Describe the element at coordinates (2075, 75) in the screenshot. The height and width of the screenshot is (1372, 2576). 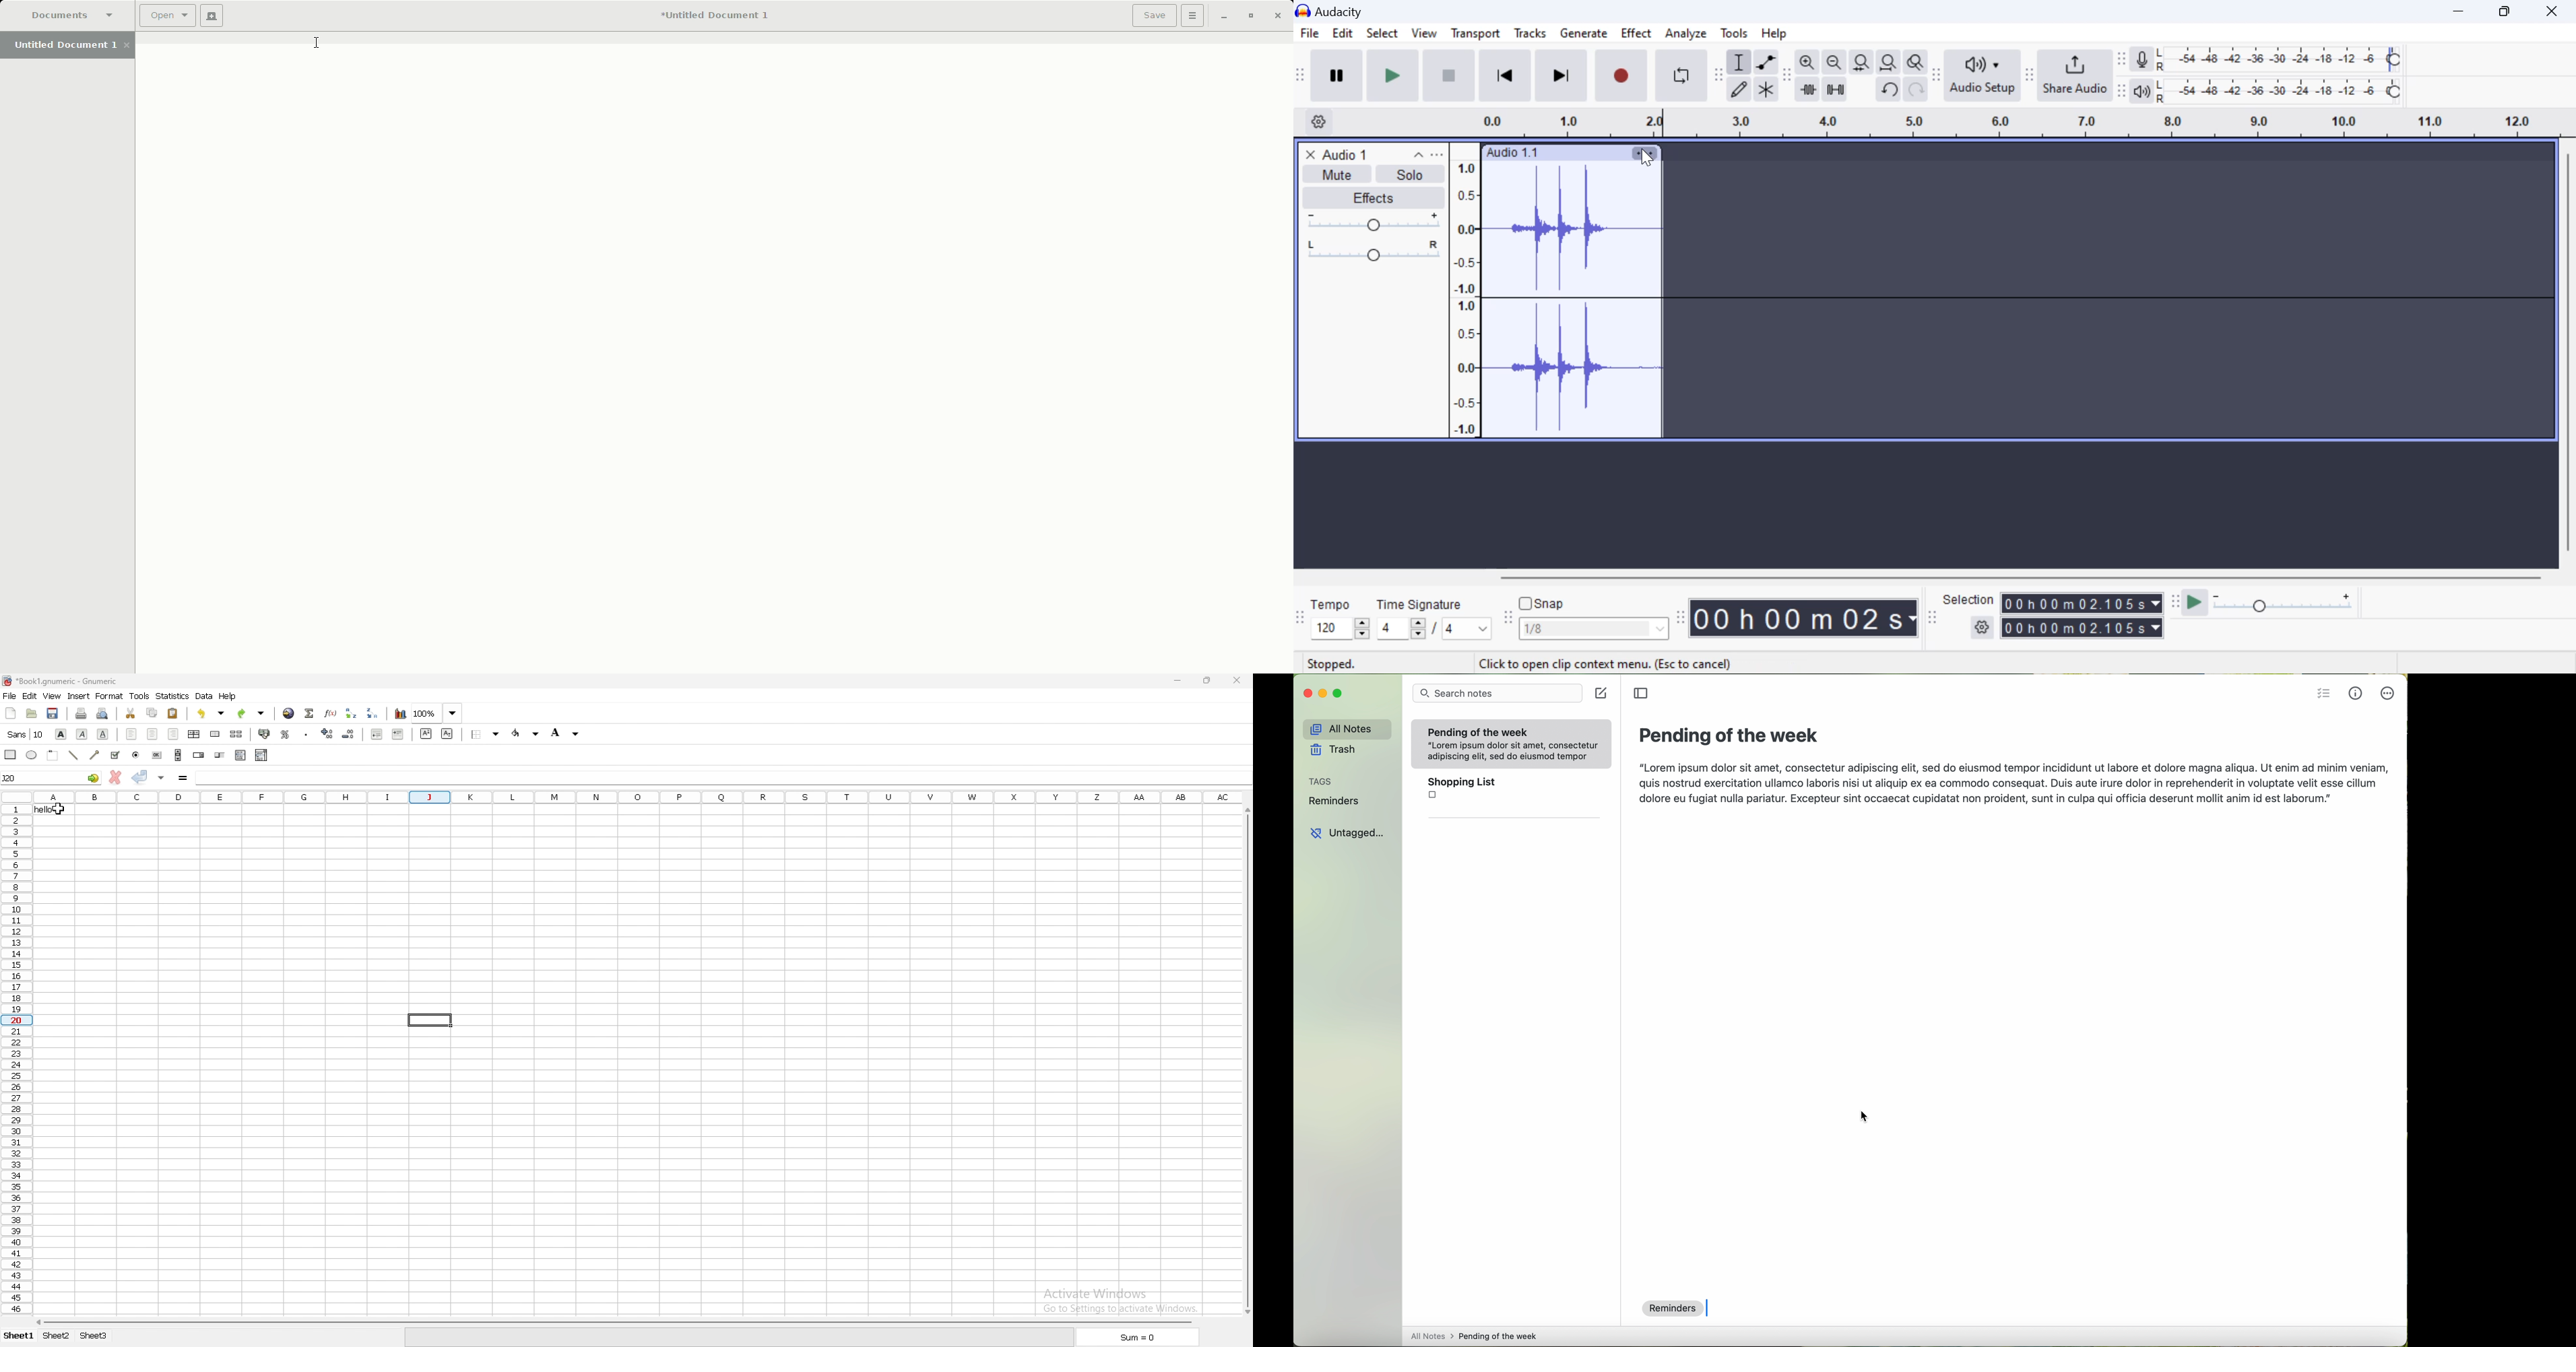
I see `Share Audio` at that location.